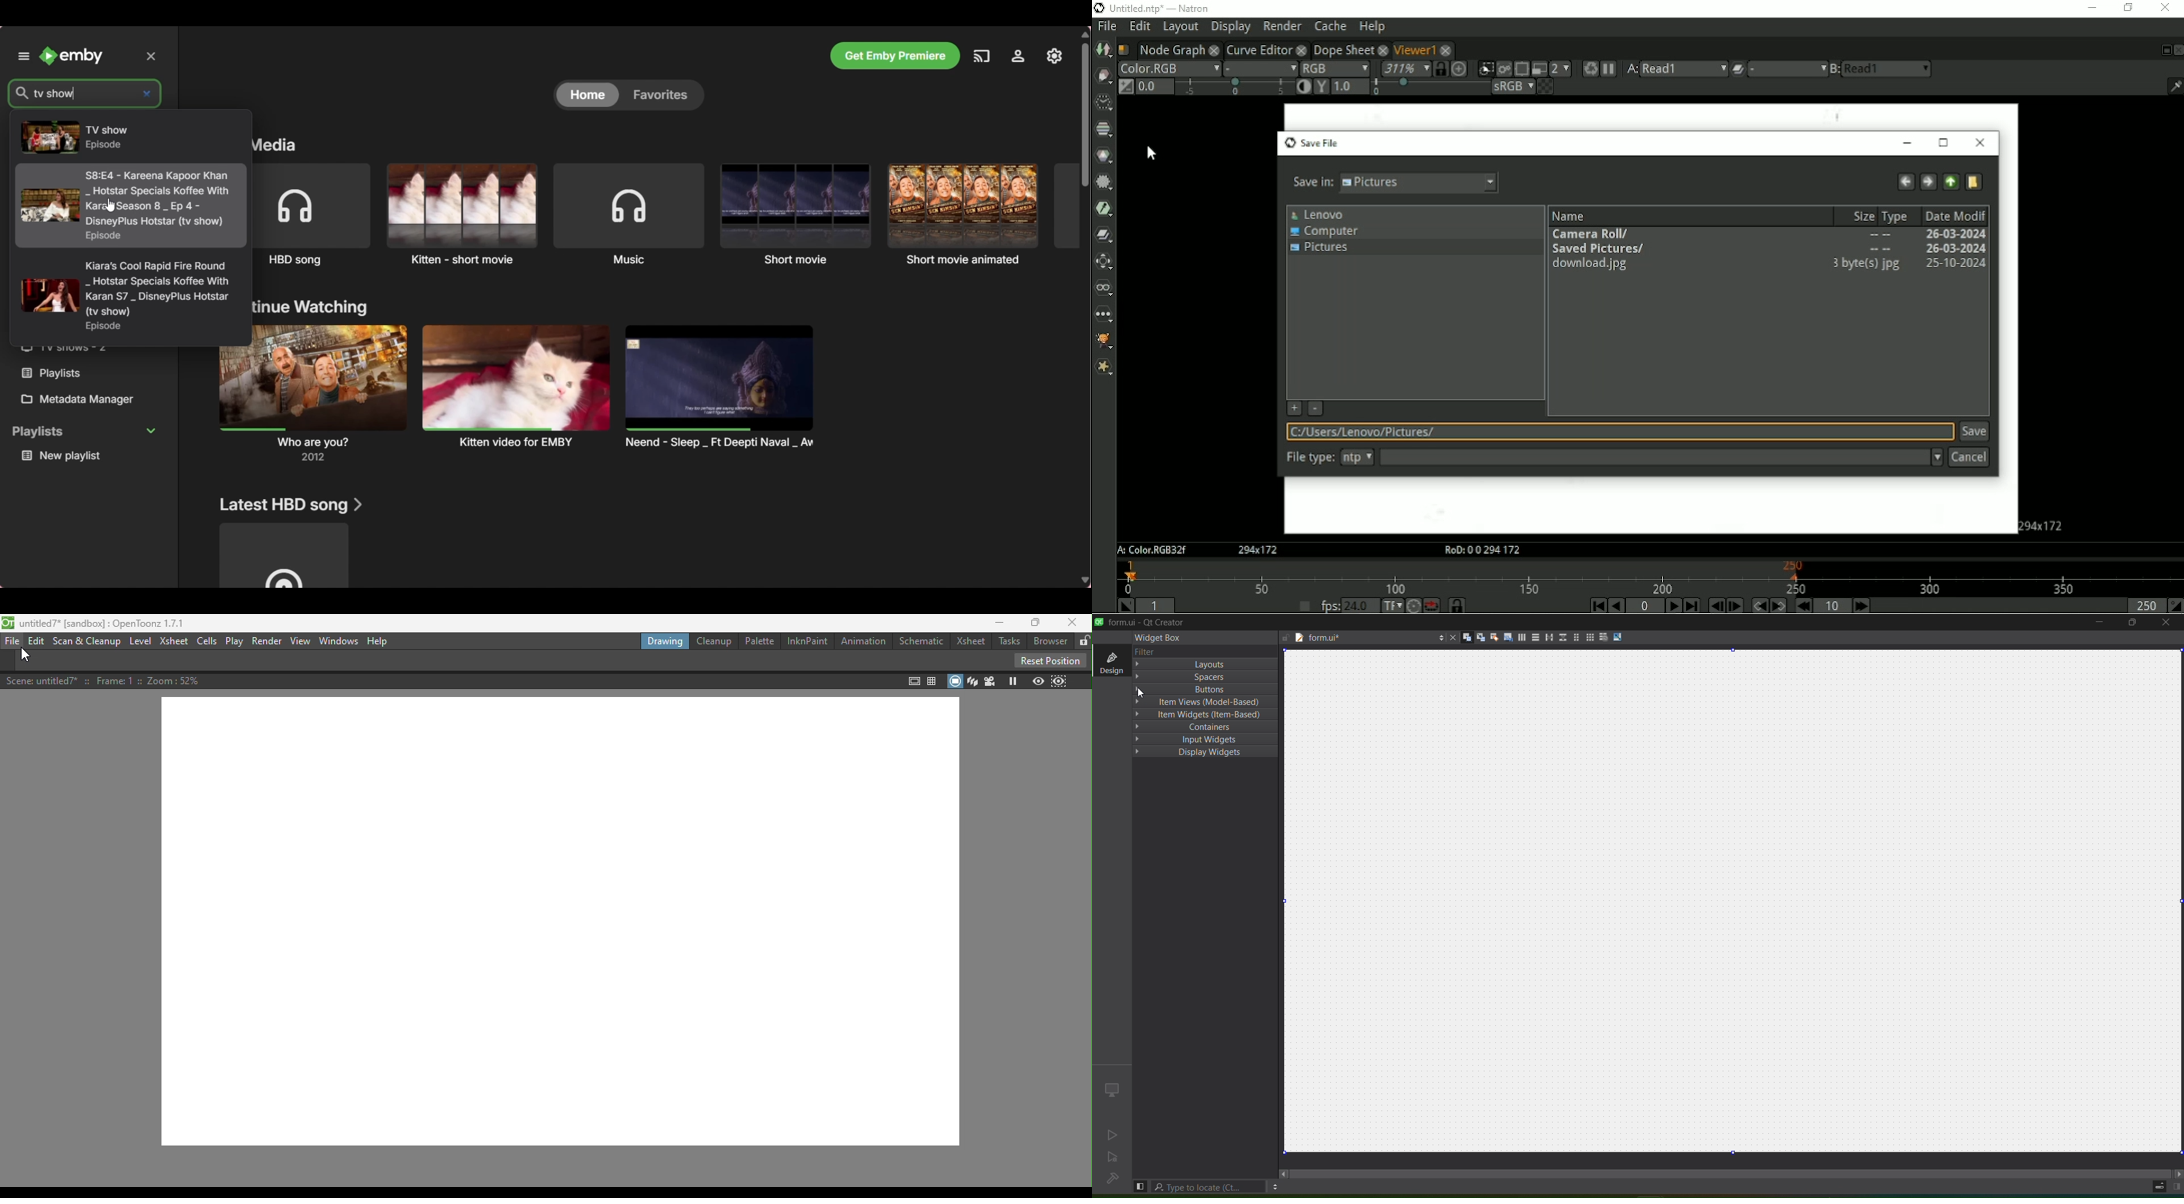  I want to click on File name, so click(105, 623).